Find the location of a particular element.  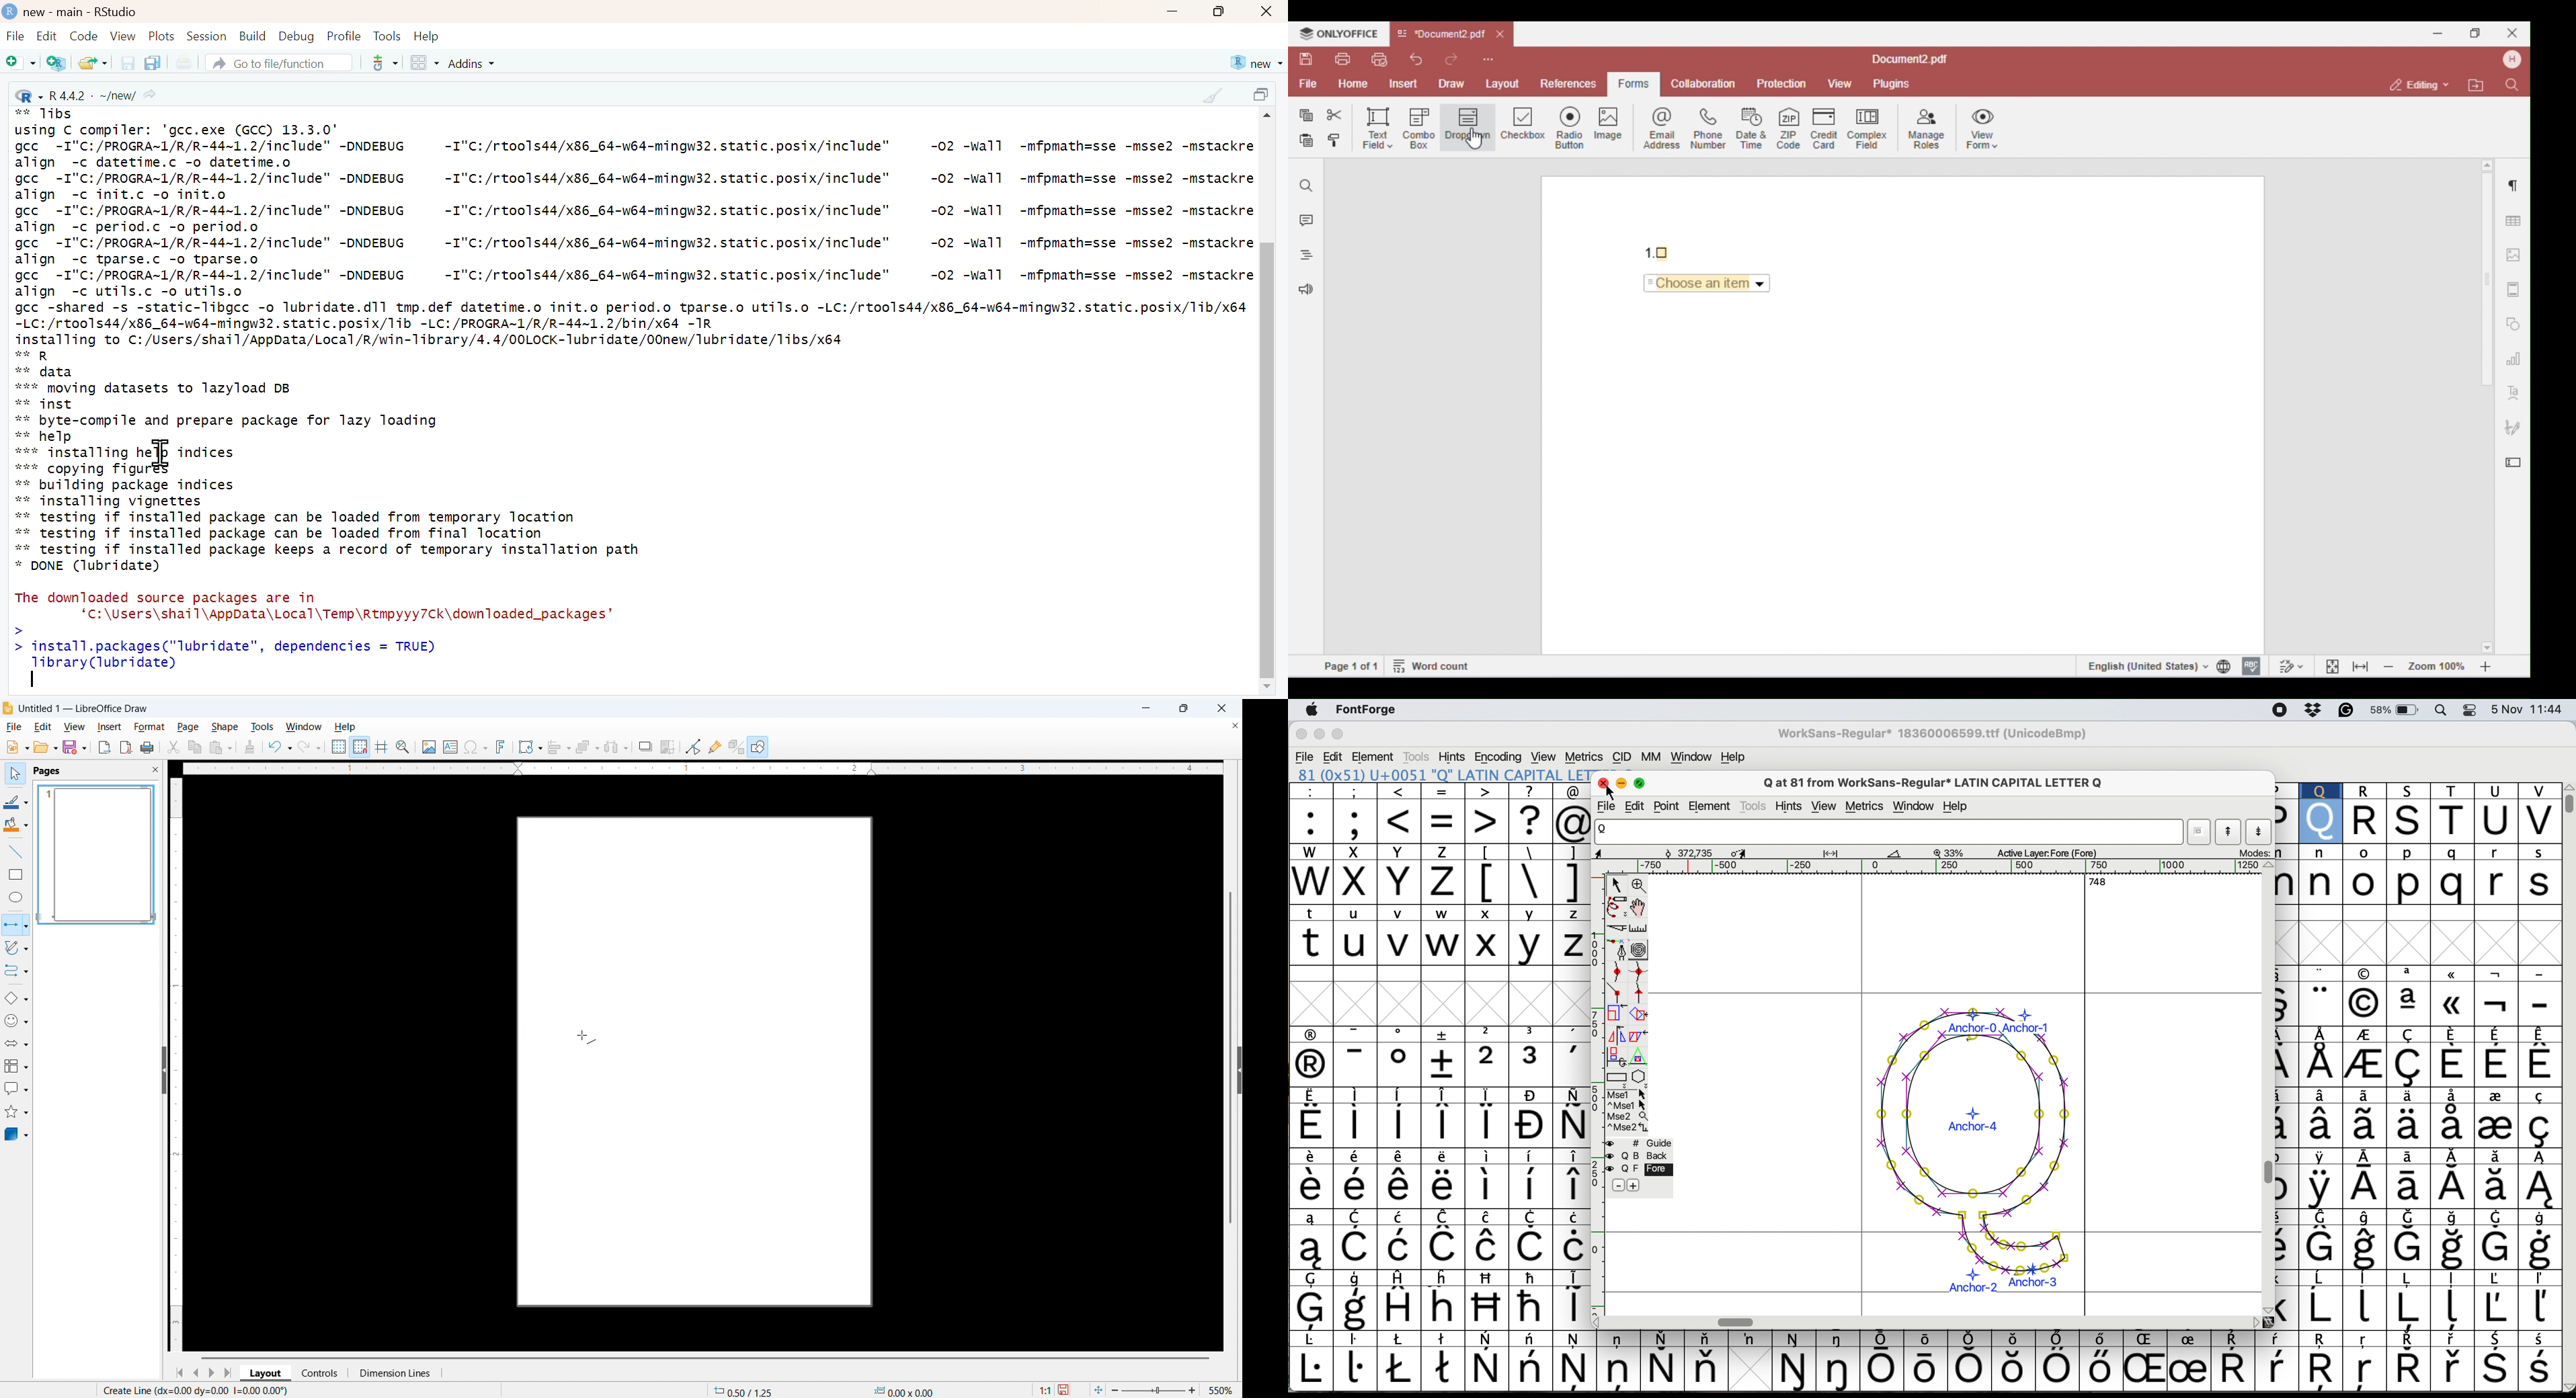

Close panel  is located at coordinates (155, 769).